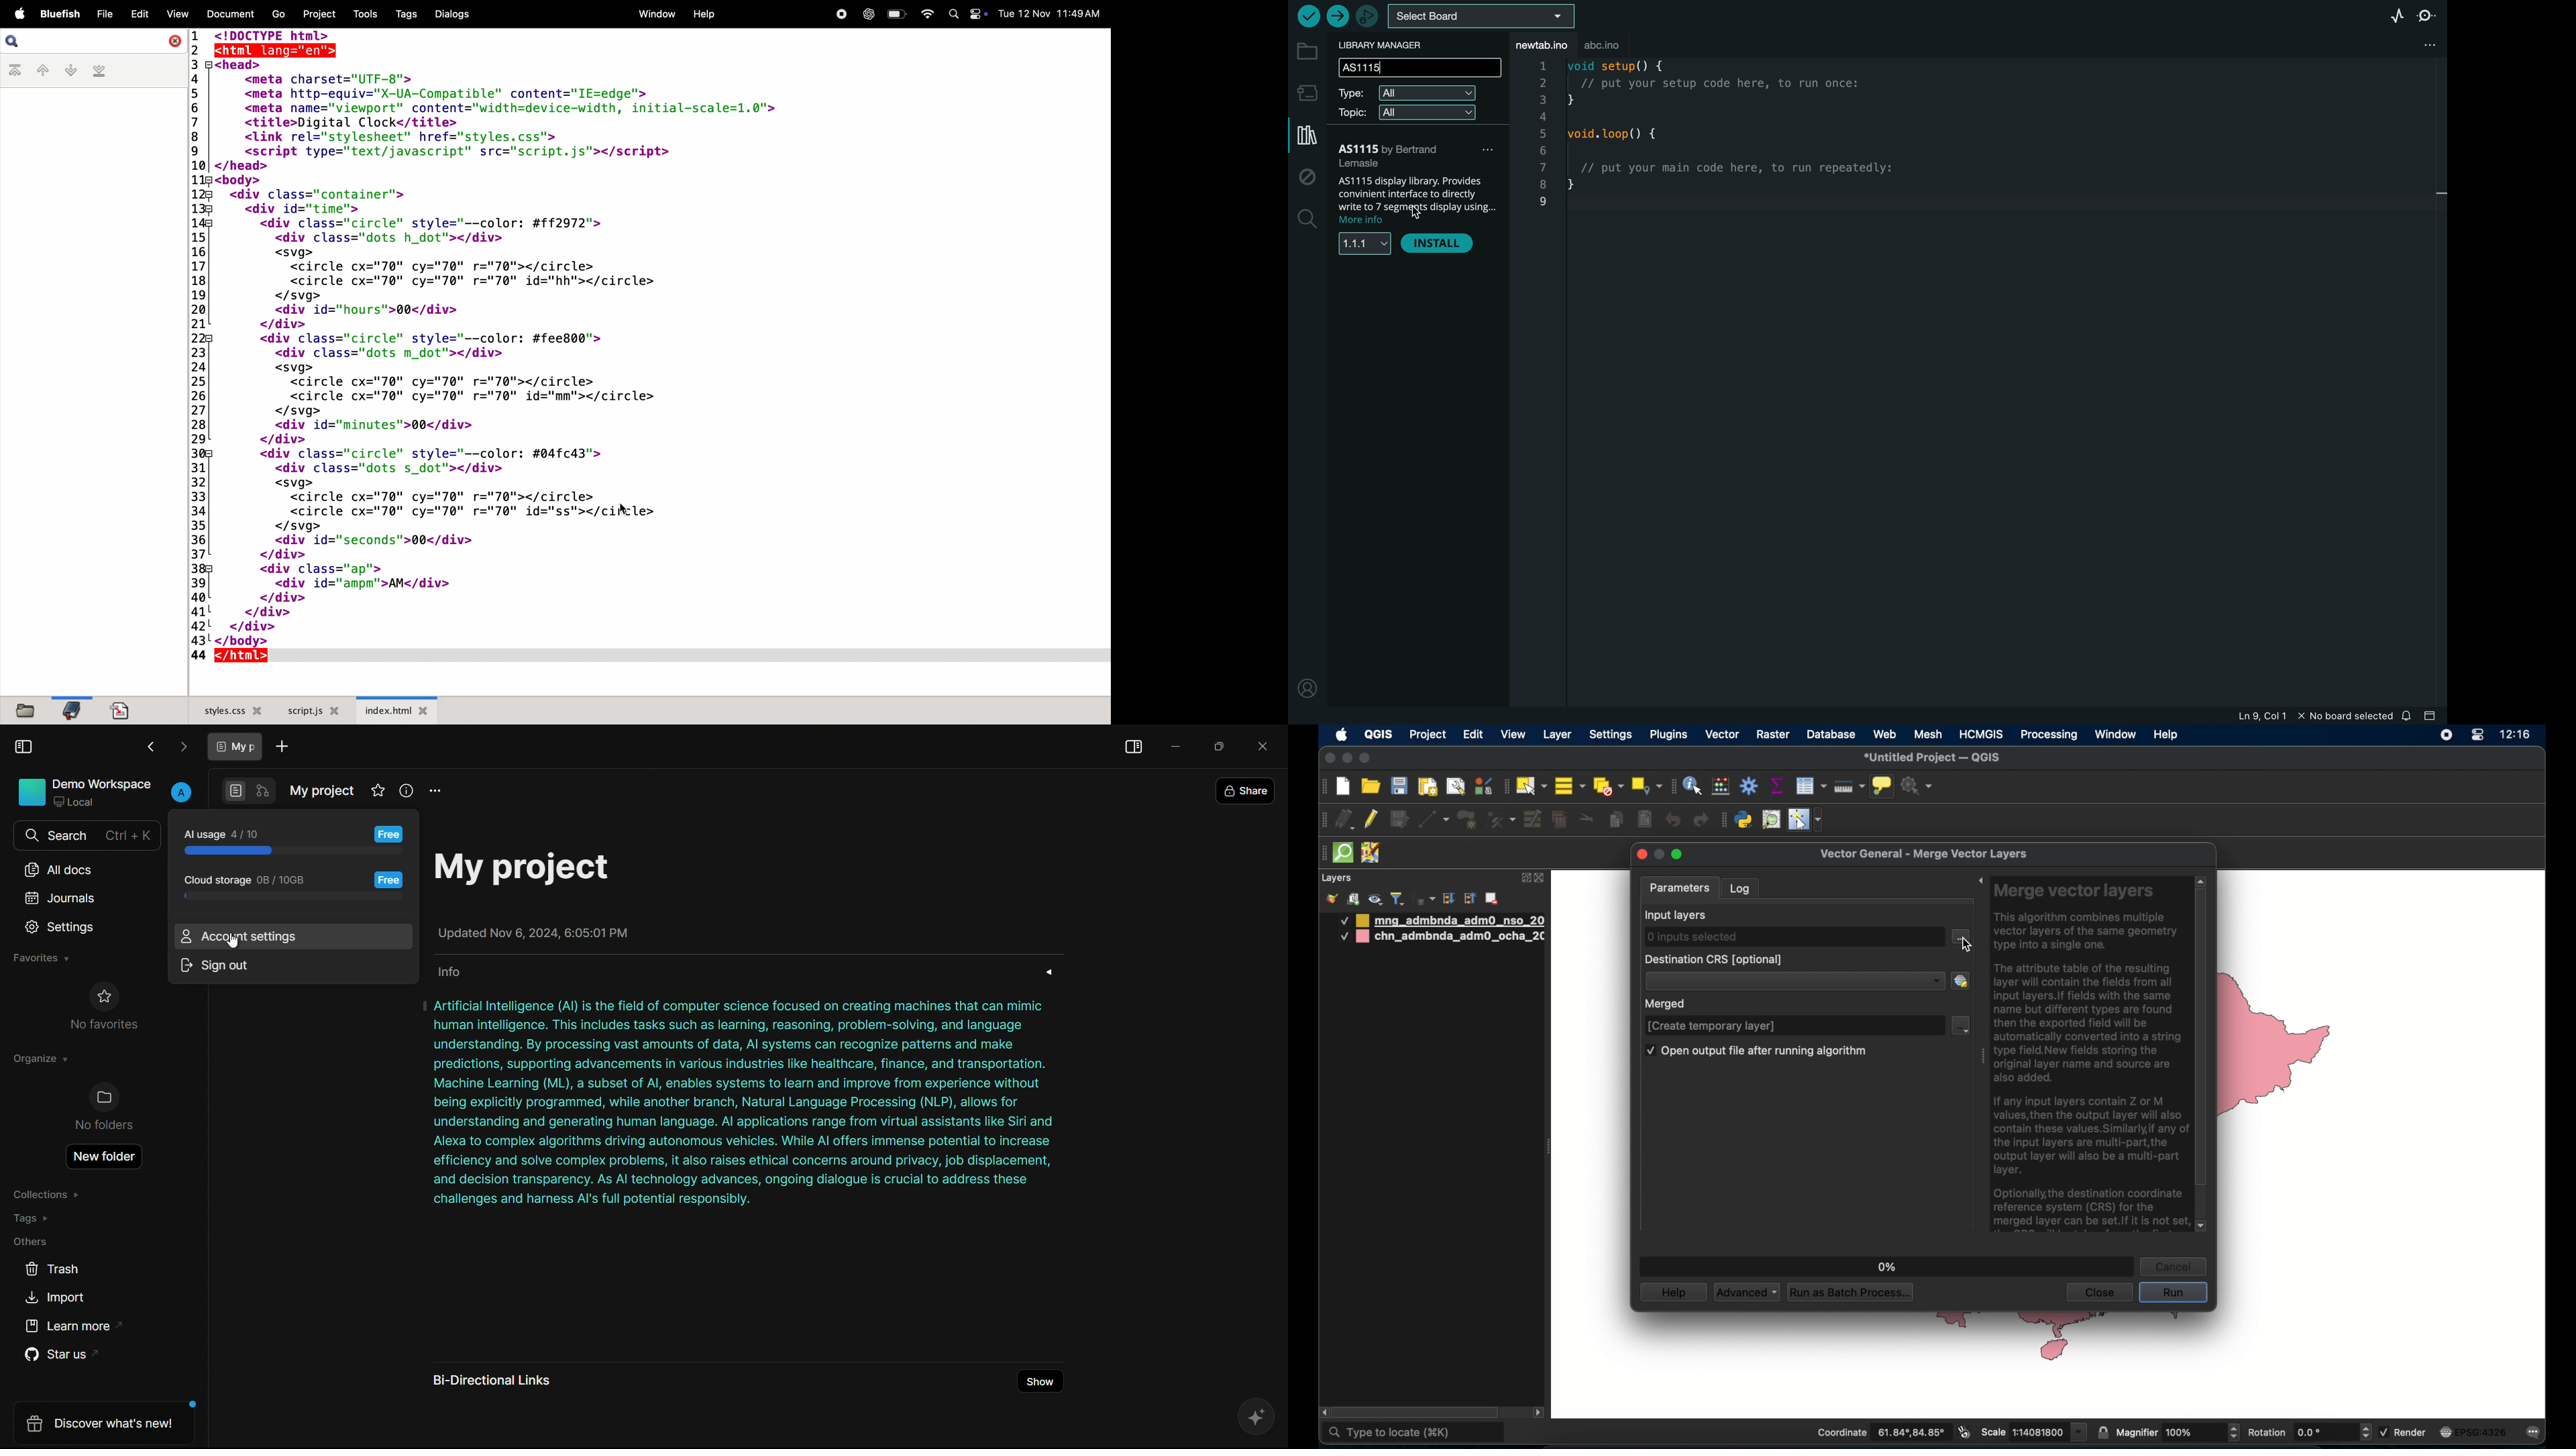  I want to click on Discover What's new, so click(103, 1423).